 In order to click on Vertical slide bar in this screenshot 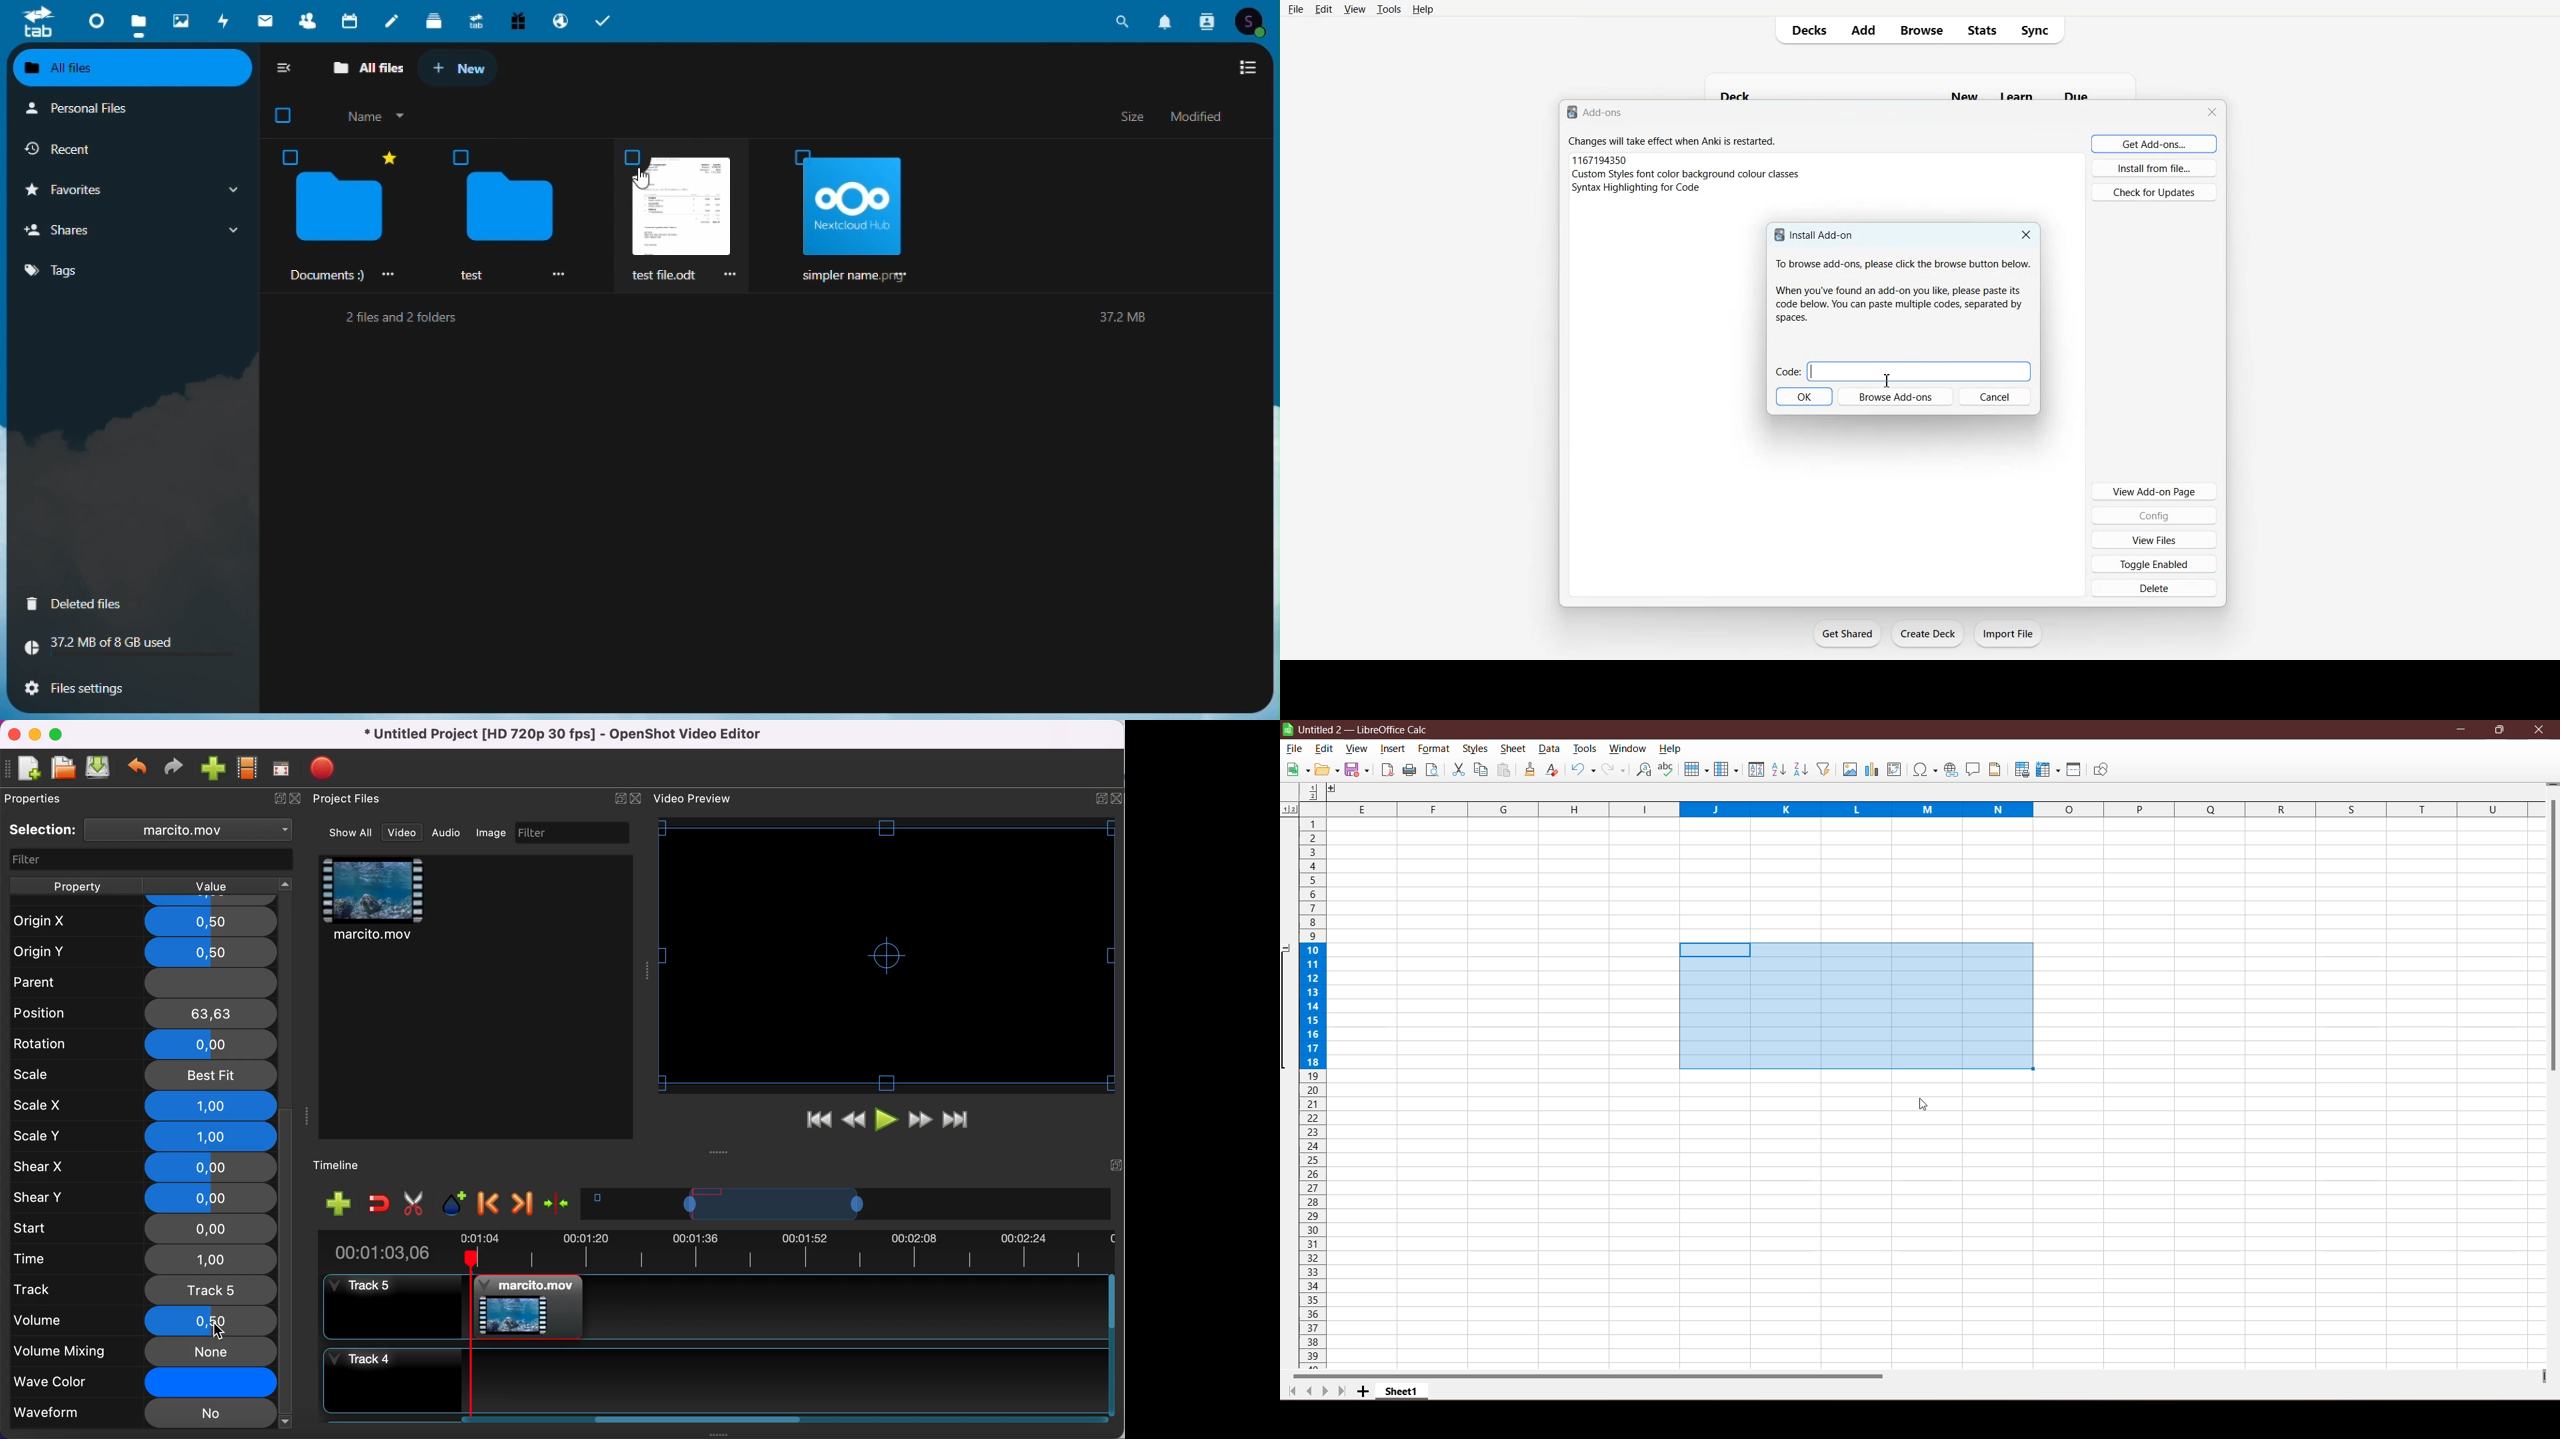, I will do `click(1112, 1346)`.